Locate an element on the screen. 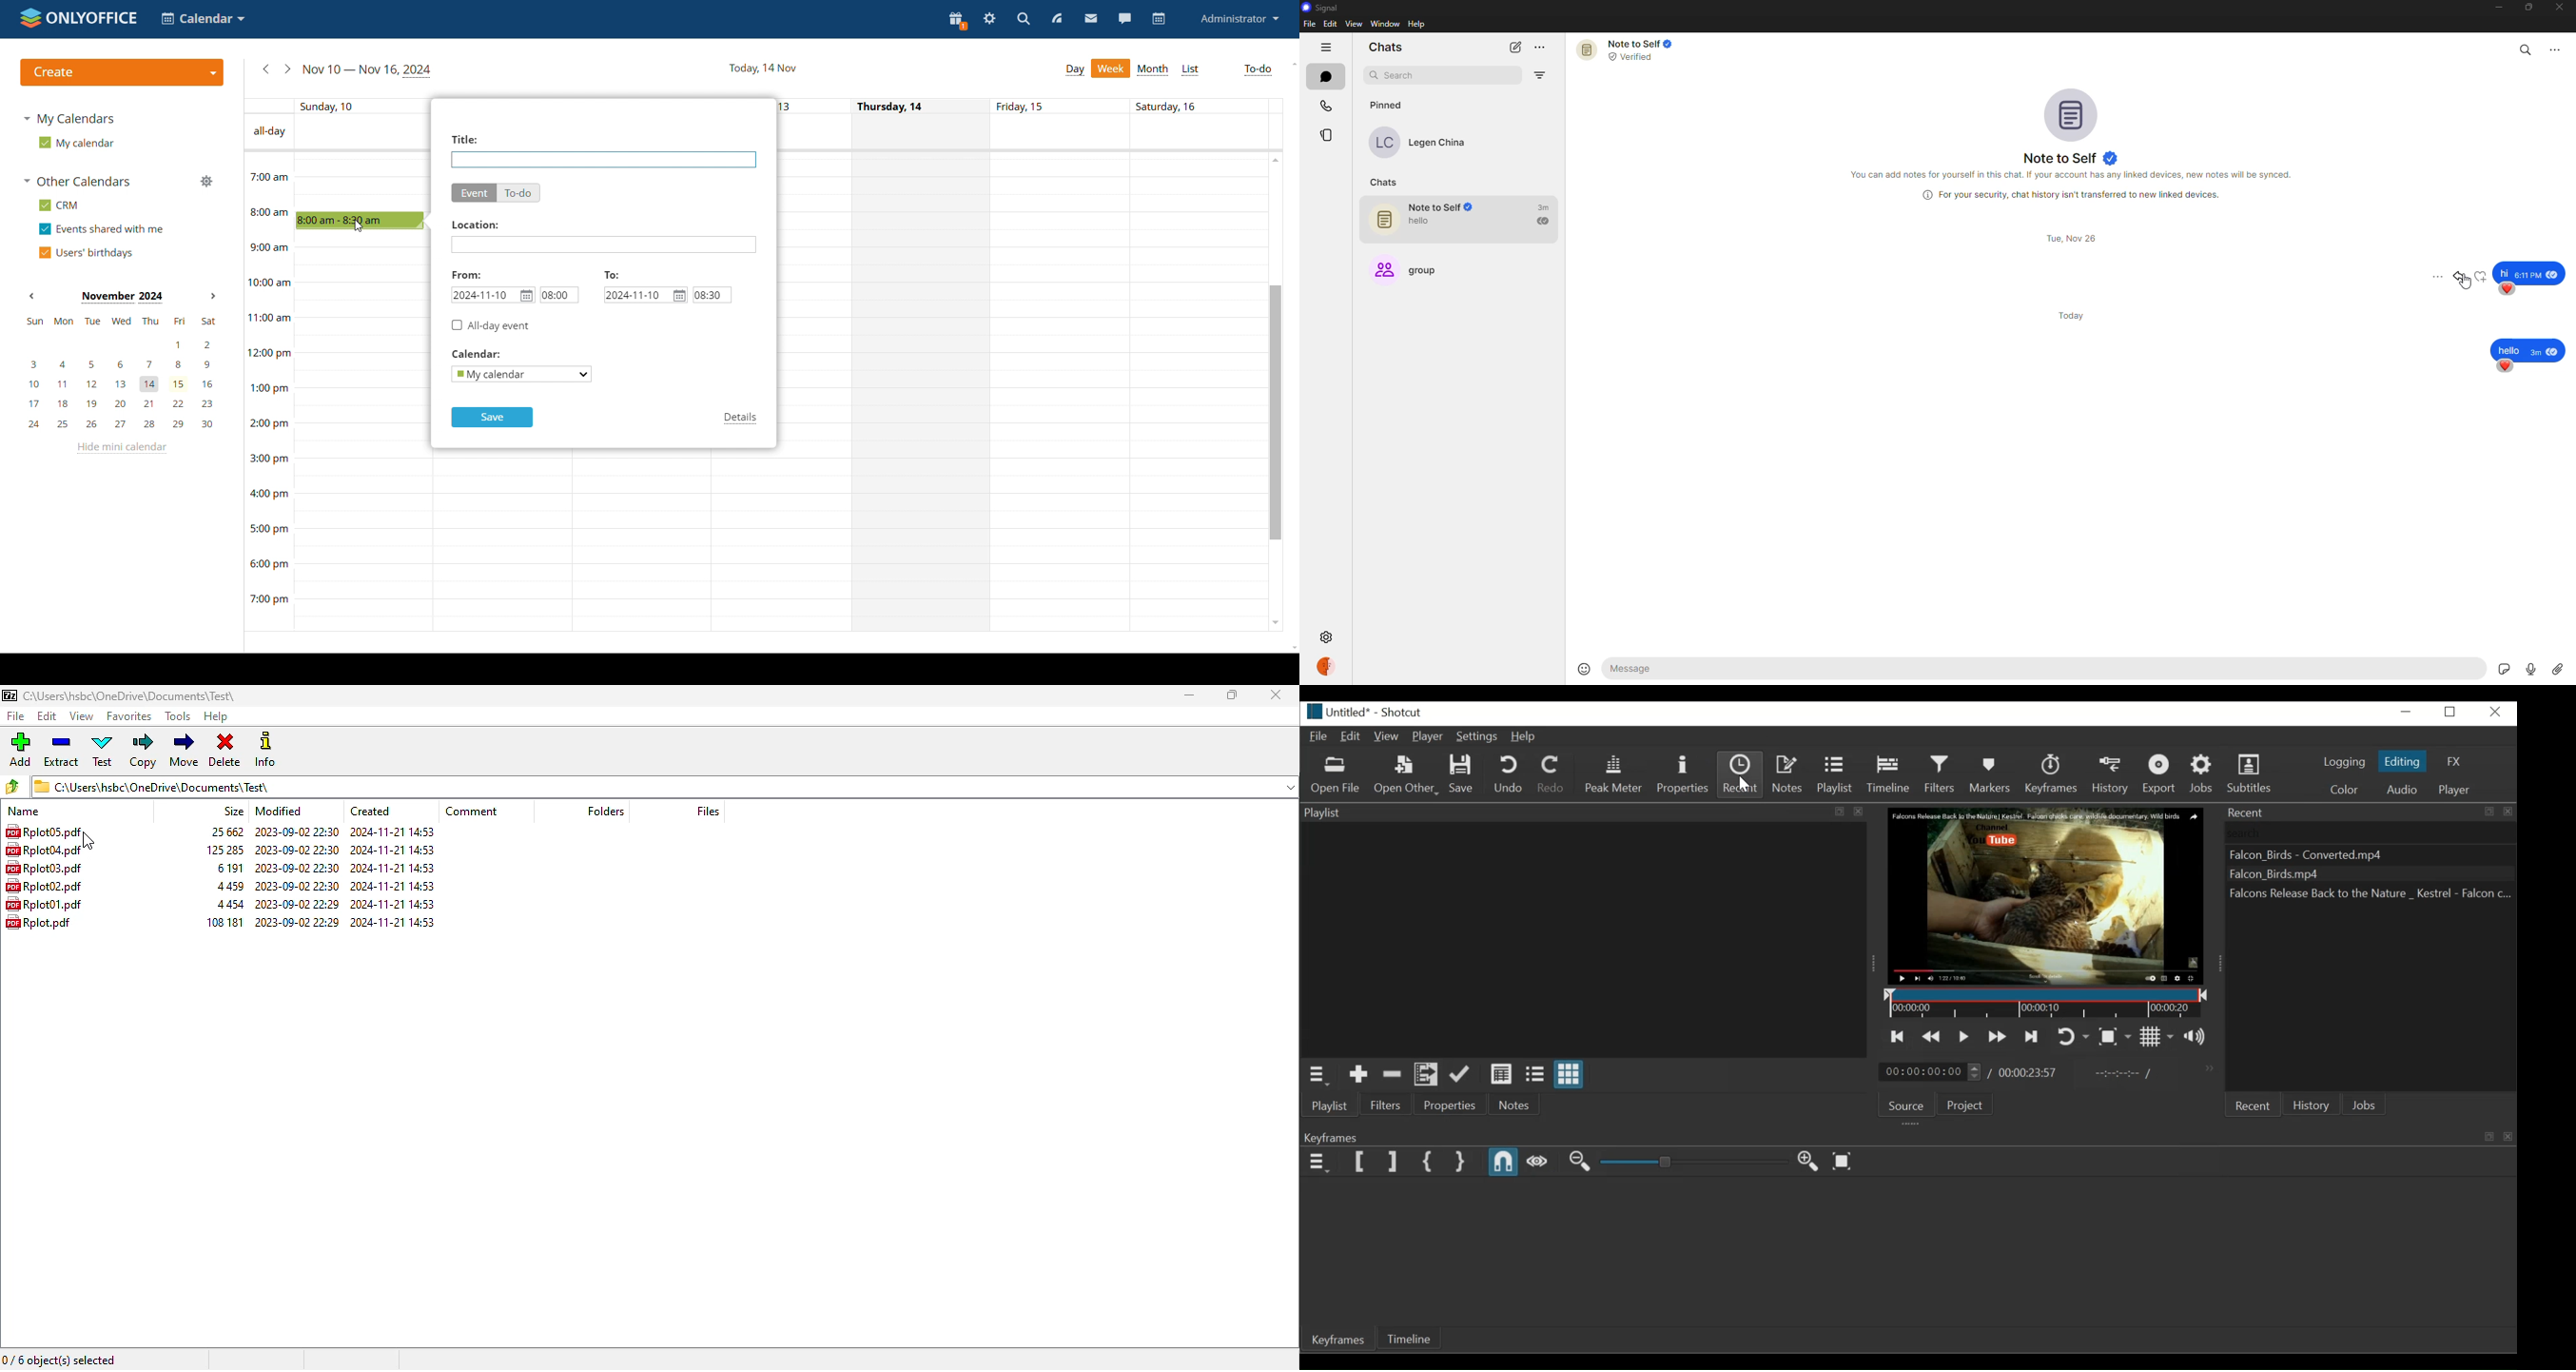 This screenshot has height=1372, width=2576. Project is located at coordinates (1963, 1106).